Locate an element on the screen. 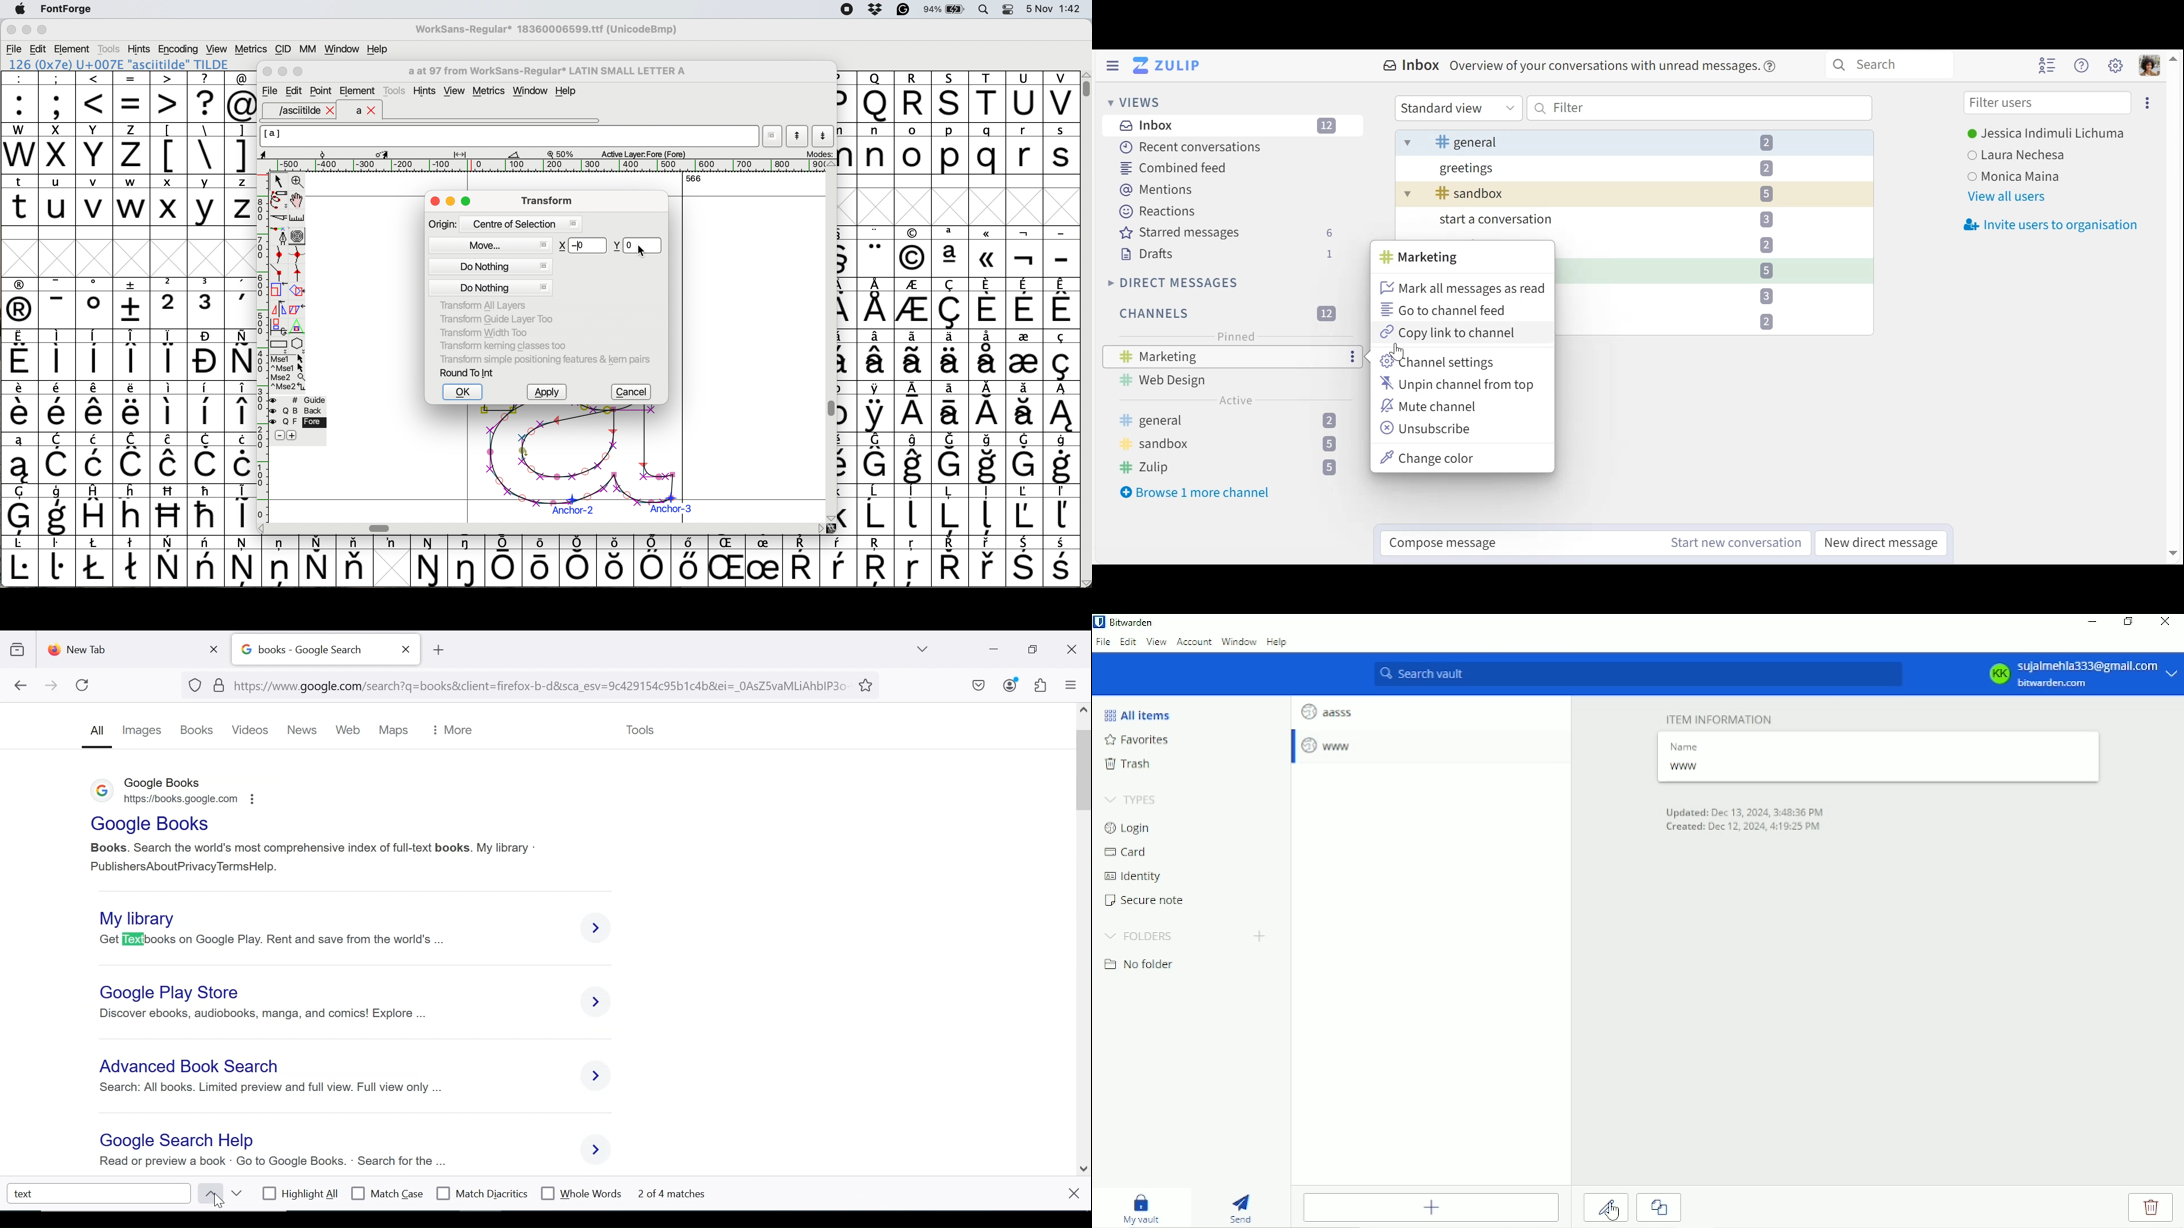 Image resolution: width=2184 pixels, height=1232 pixels. symbol is located at coordinates (952, 304).